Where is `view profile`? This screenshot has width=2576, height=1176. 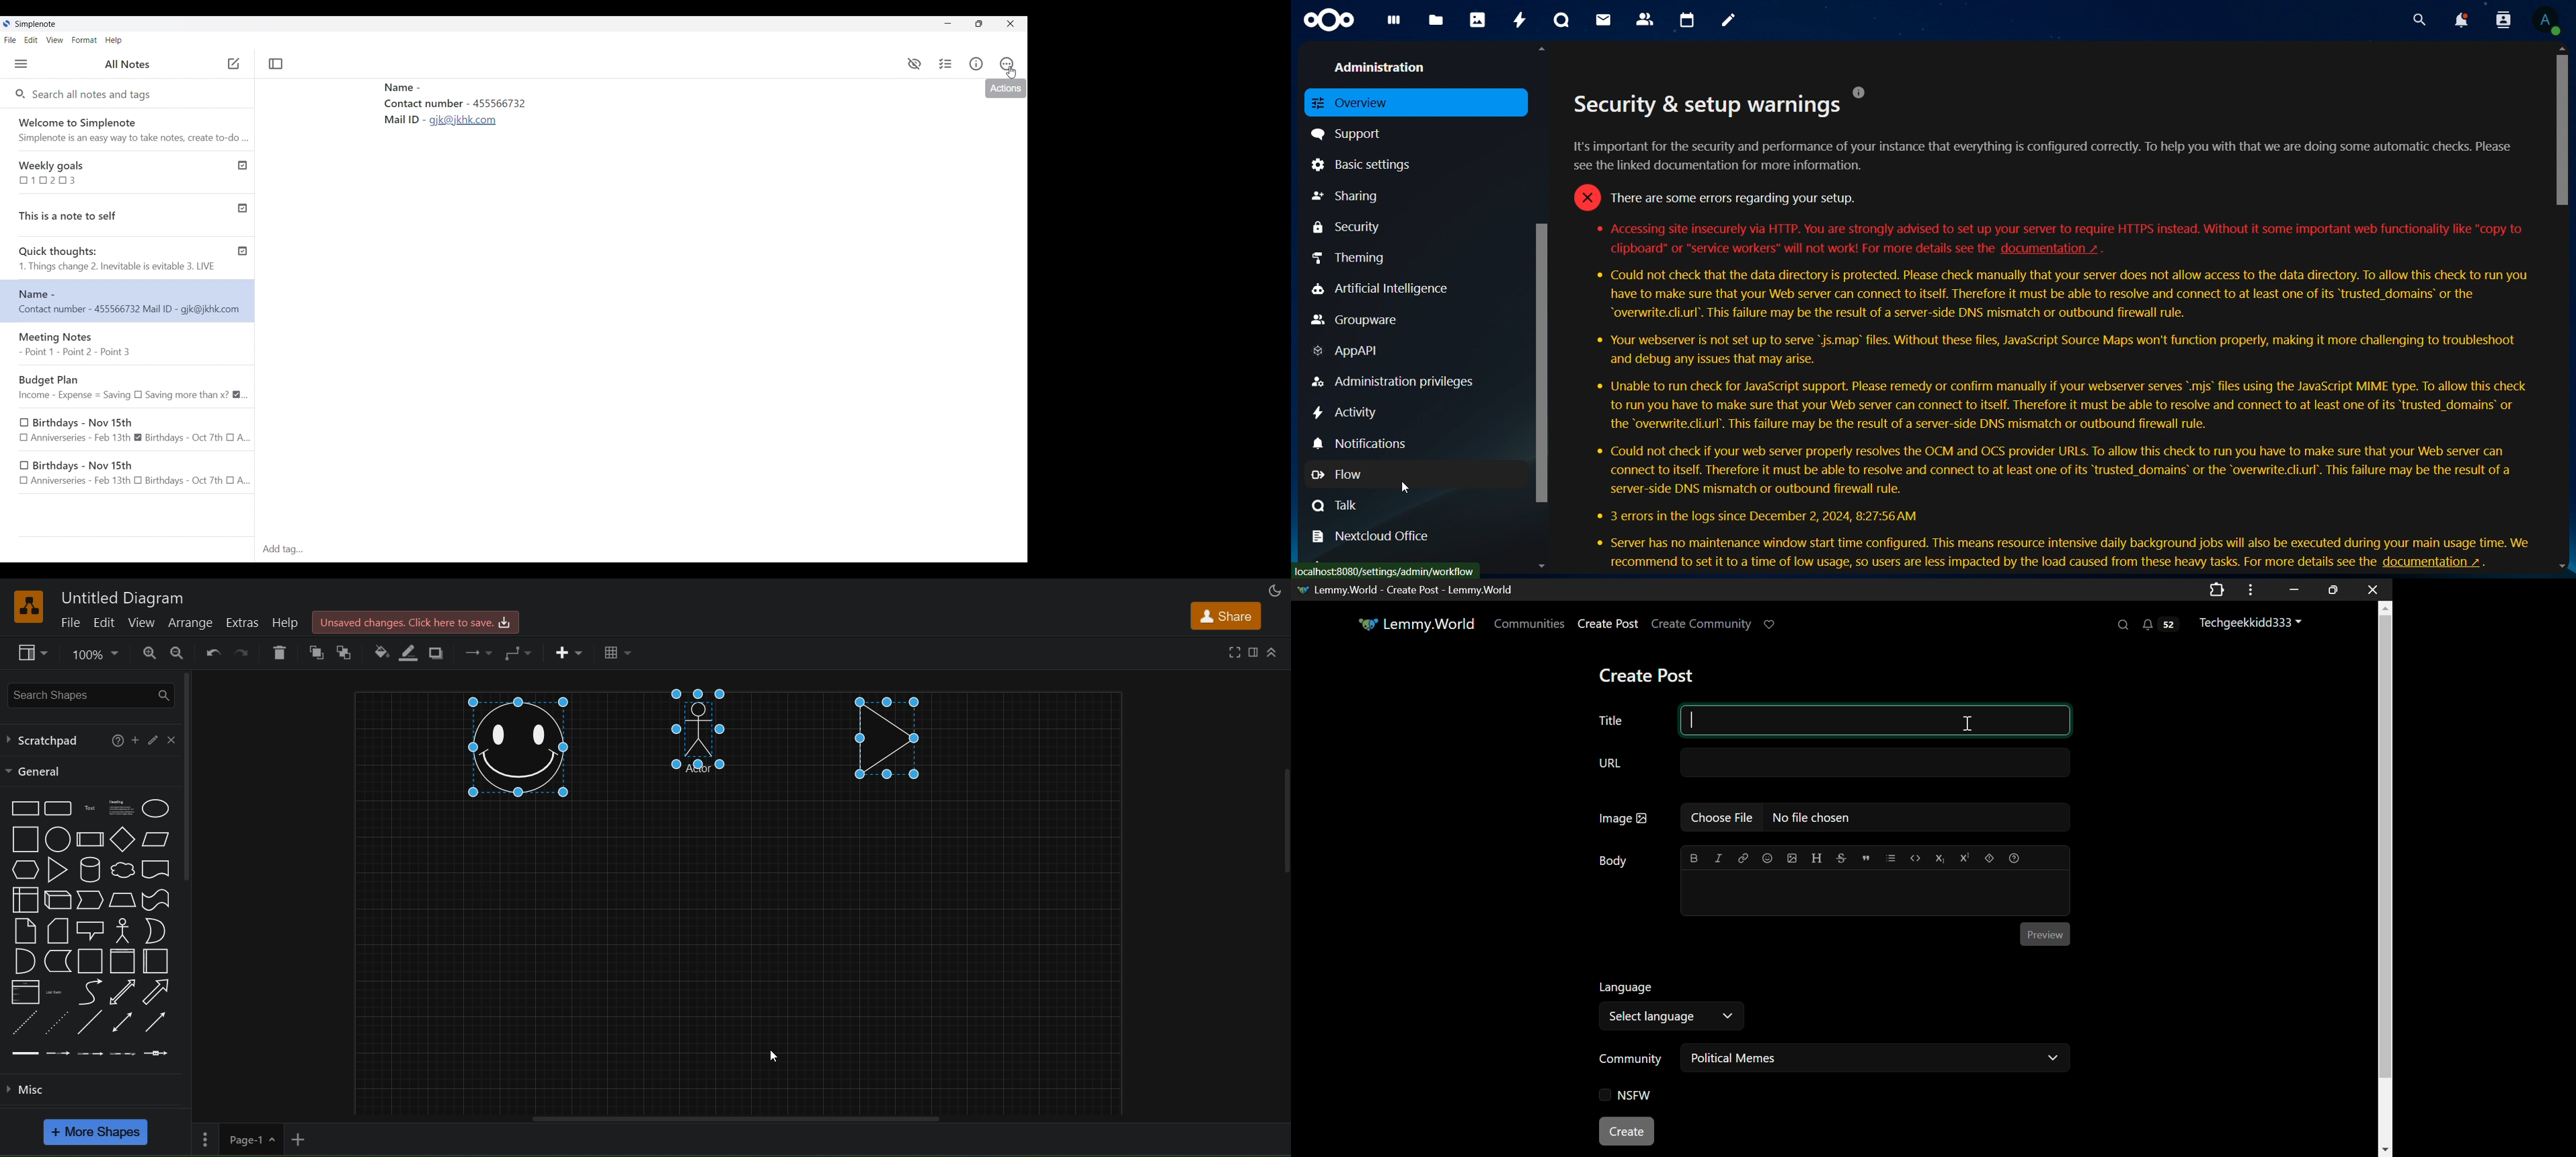
view profile is located at coordinates (2546, 20).